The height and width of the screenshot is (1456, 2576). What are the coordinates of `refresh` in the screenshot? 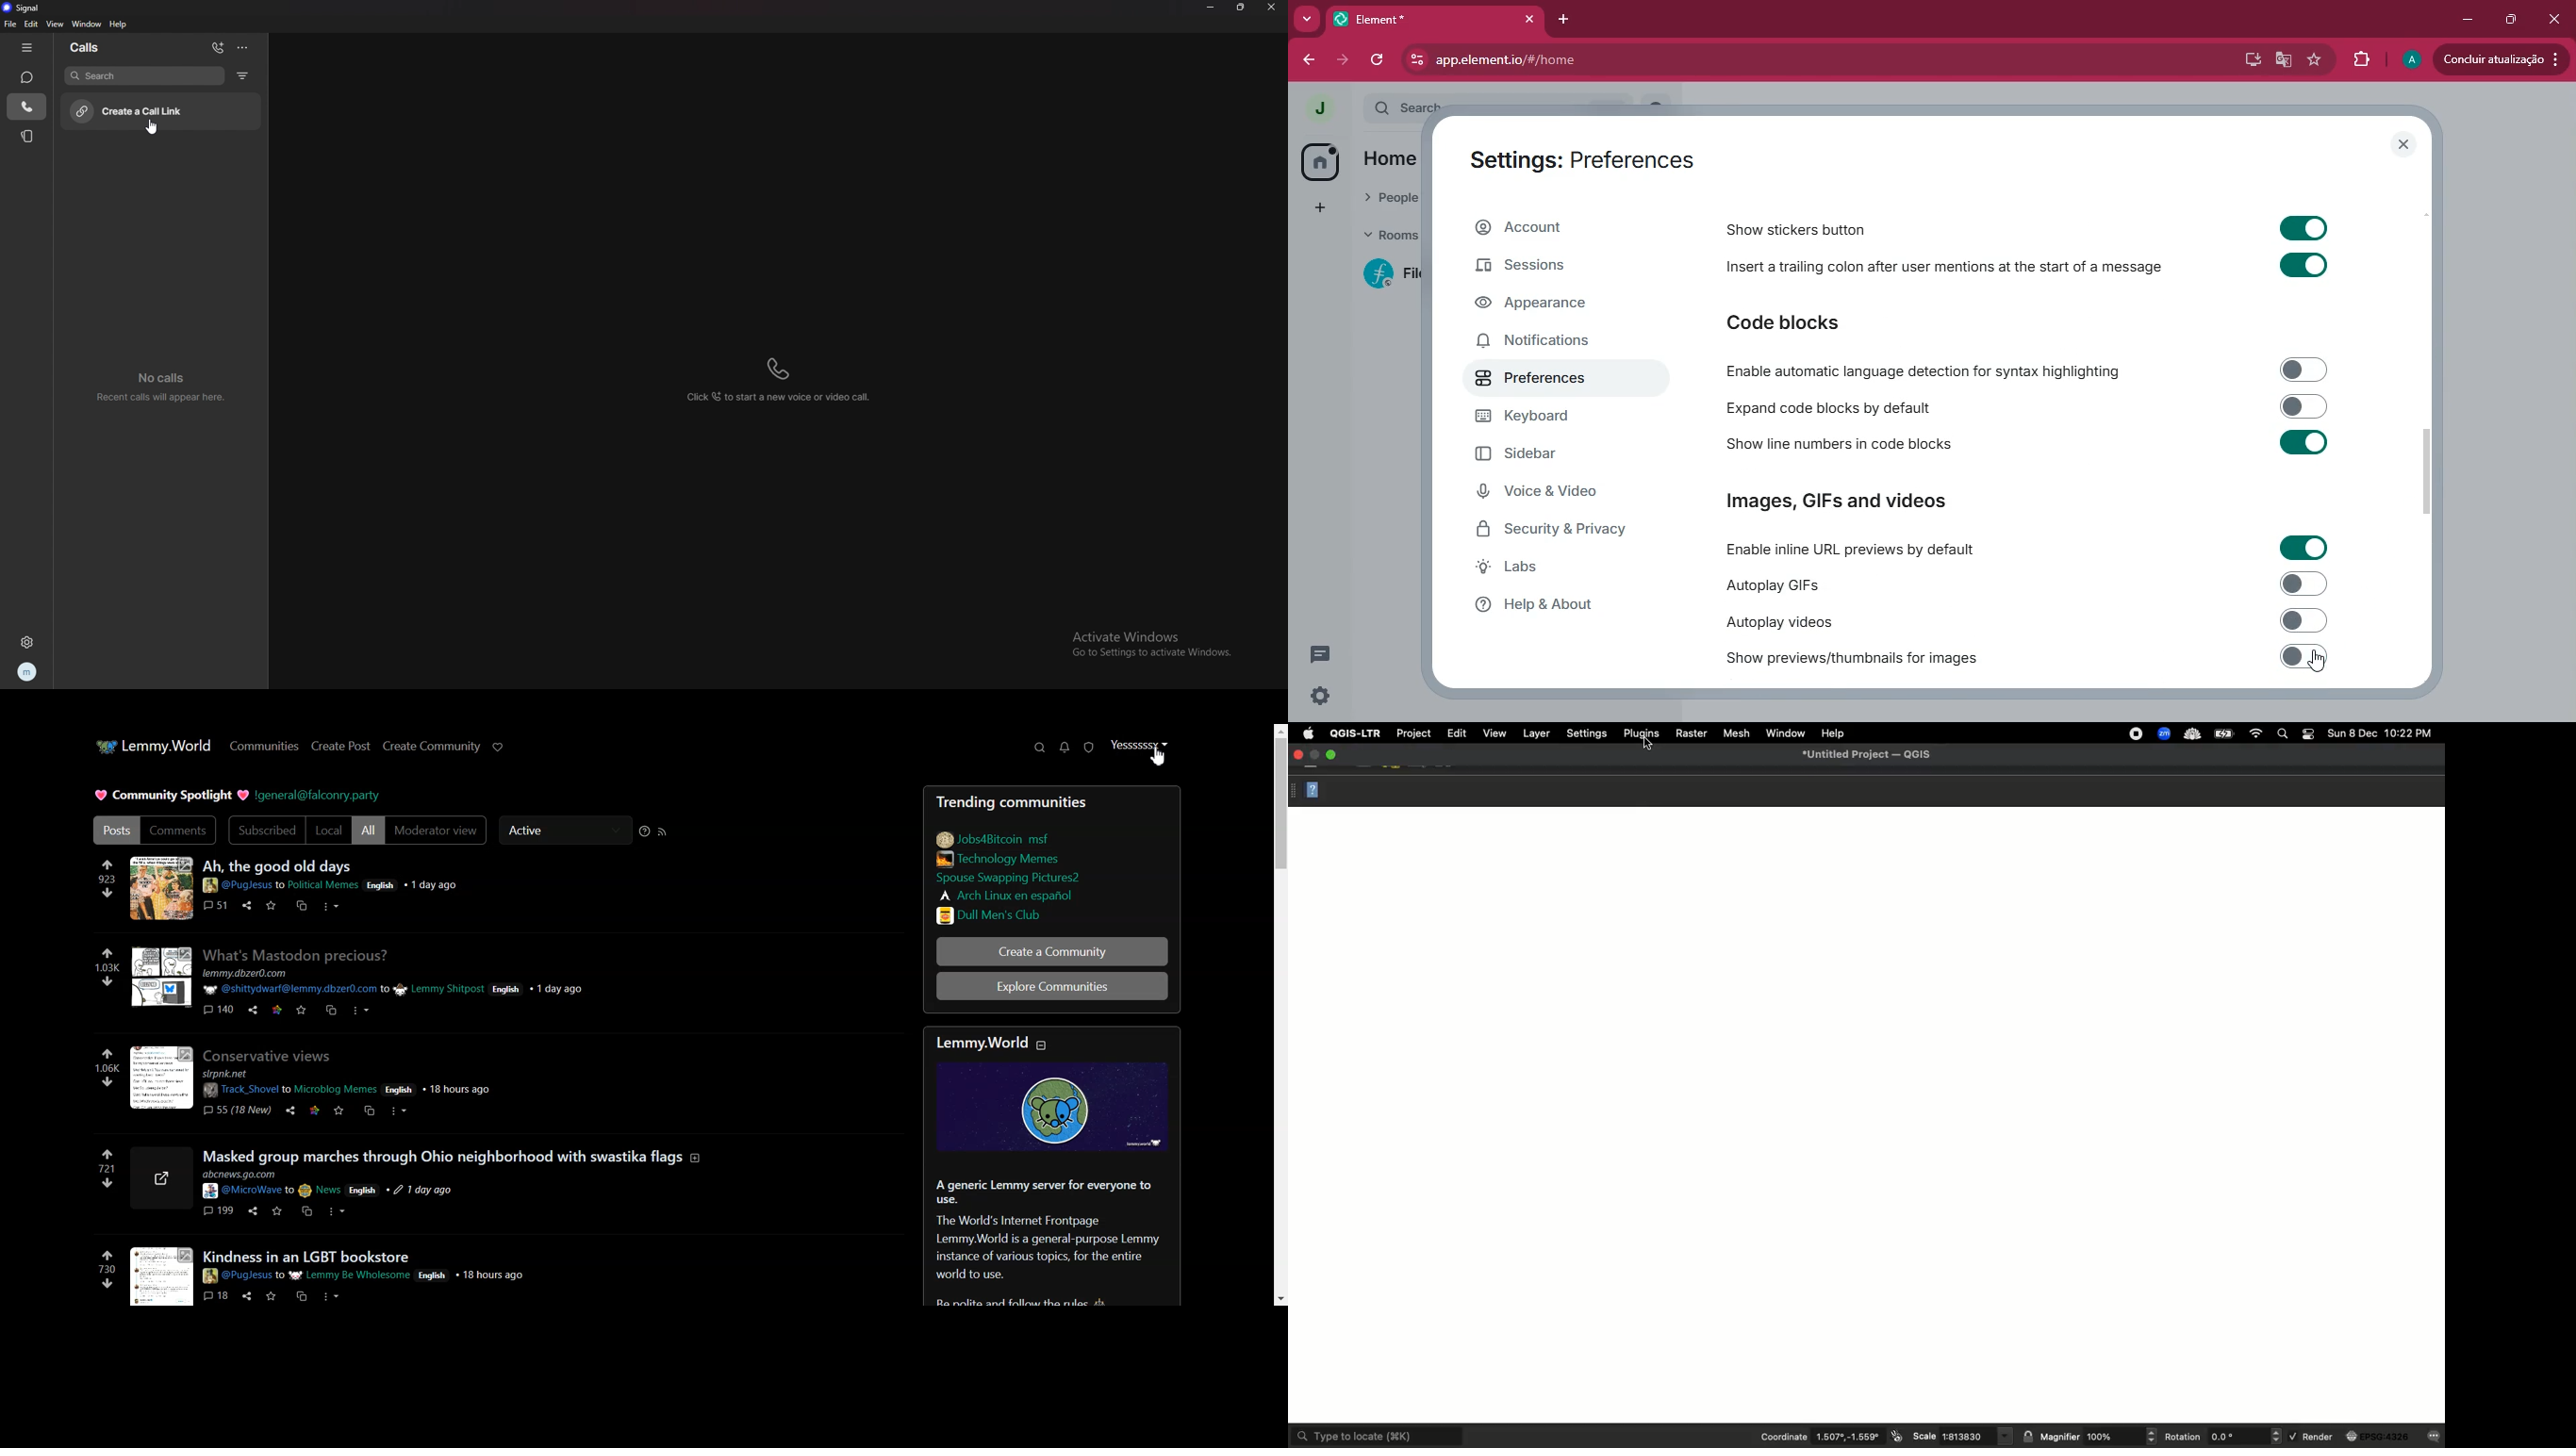 It's located at (1375, 60).